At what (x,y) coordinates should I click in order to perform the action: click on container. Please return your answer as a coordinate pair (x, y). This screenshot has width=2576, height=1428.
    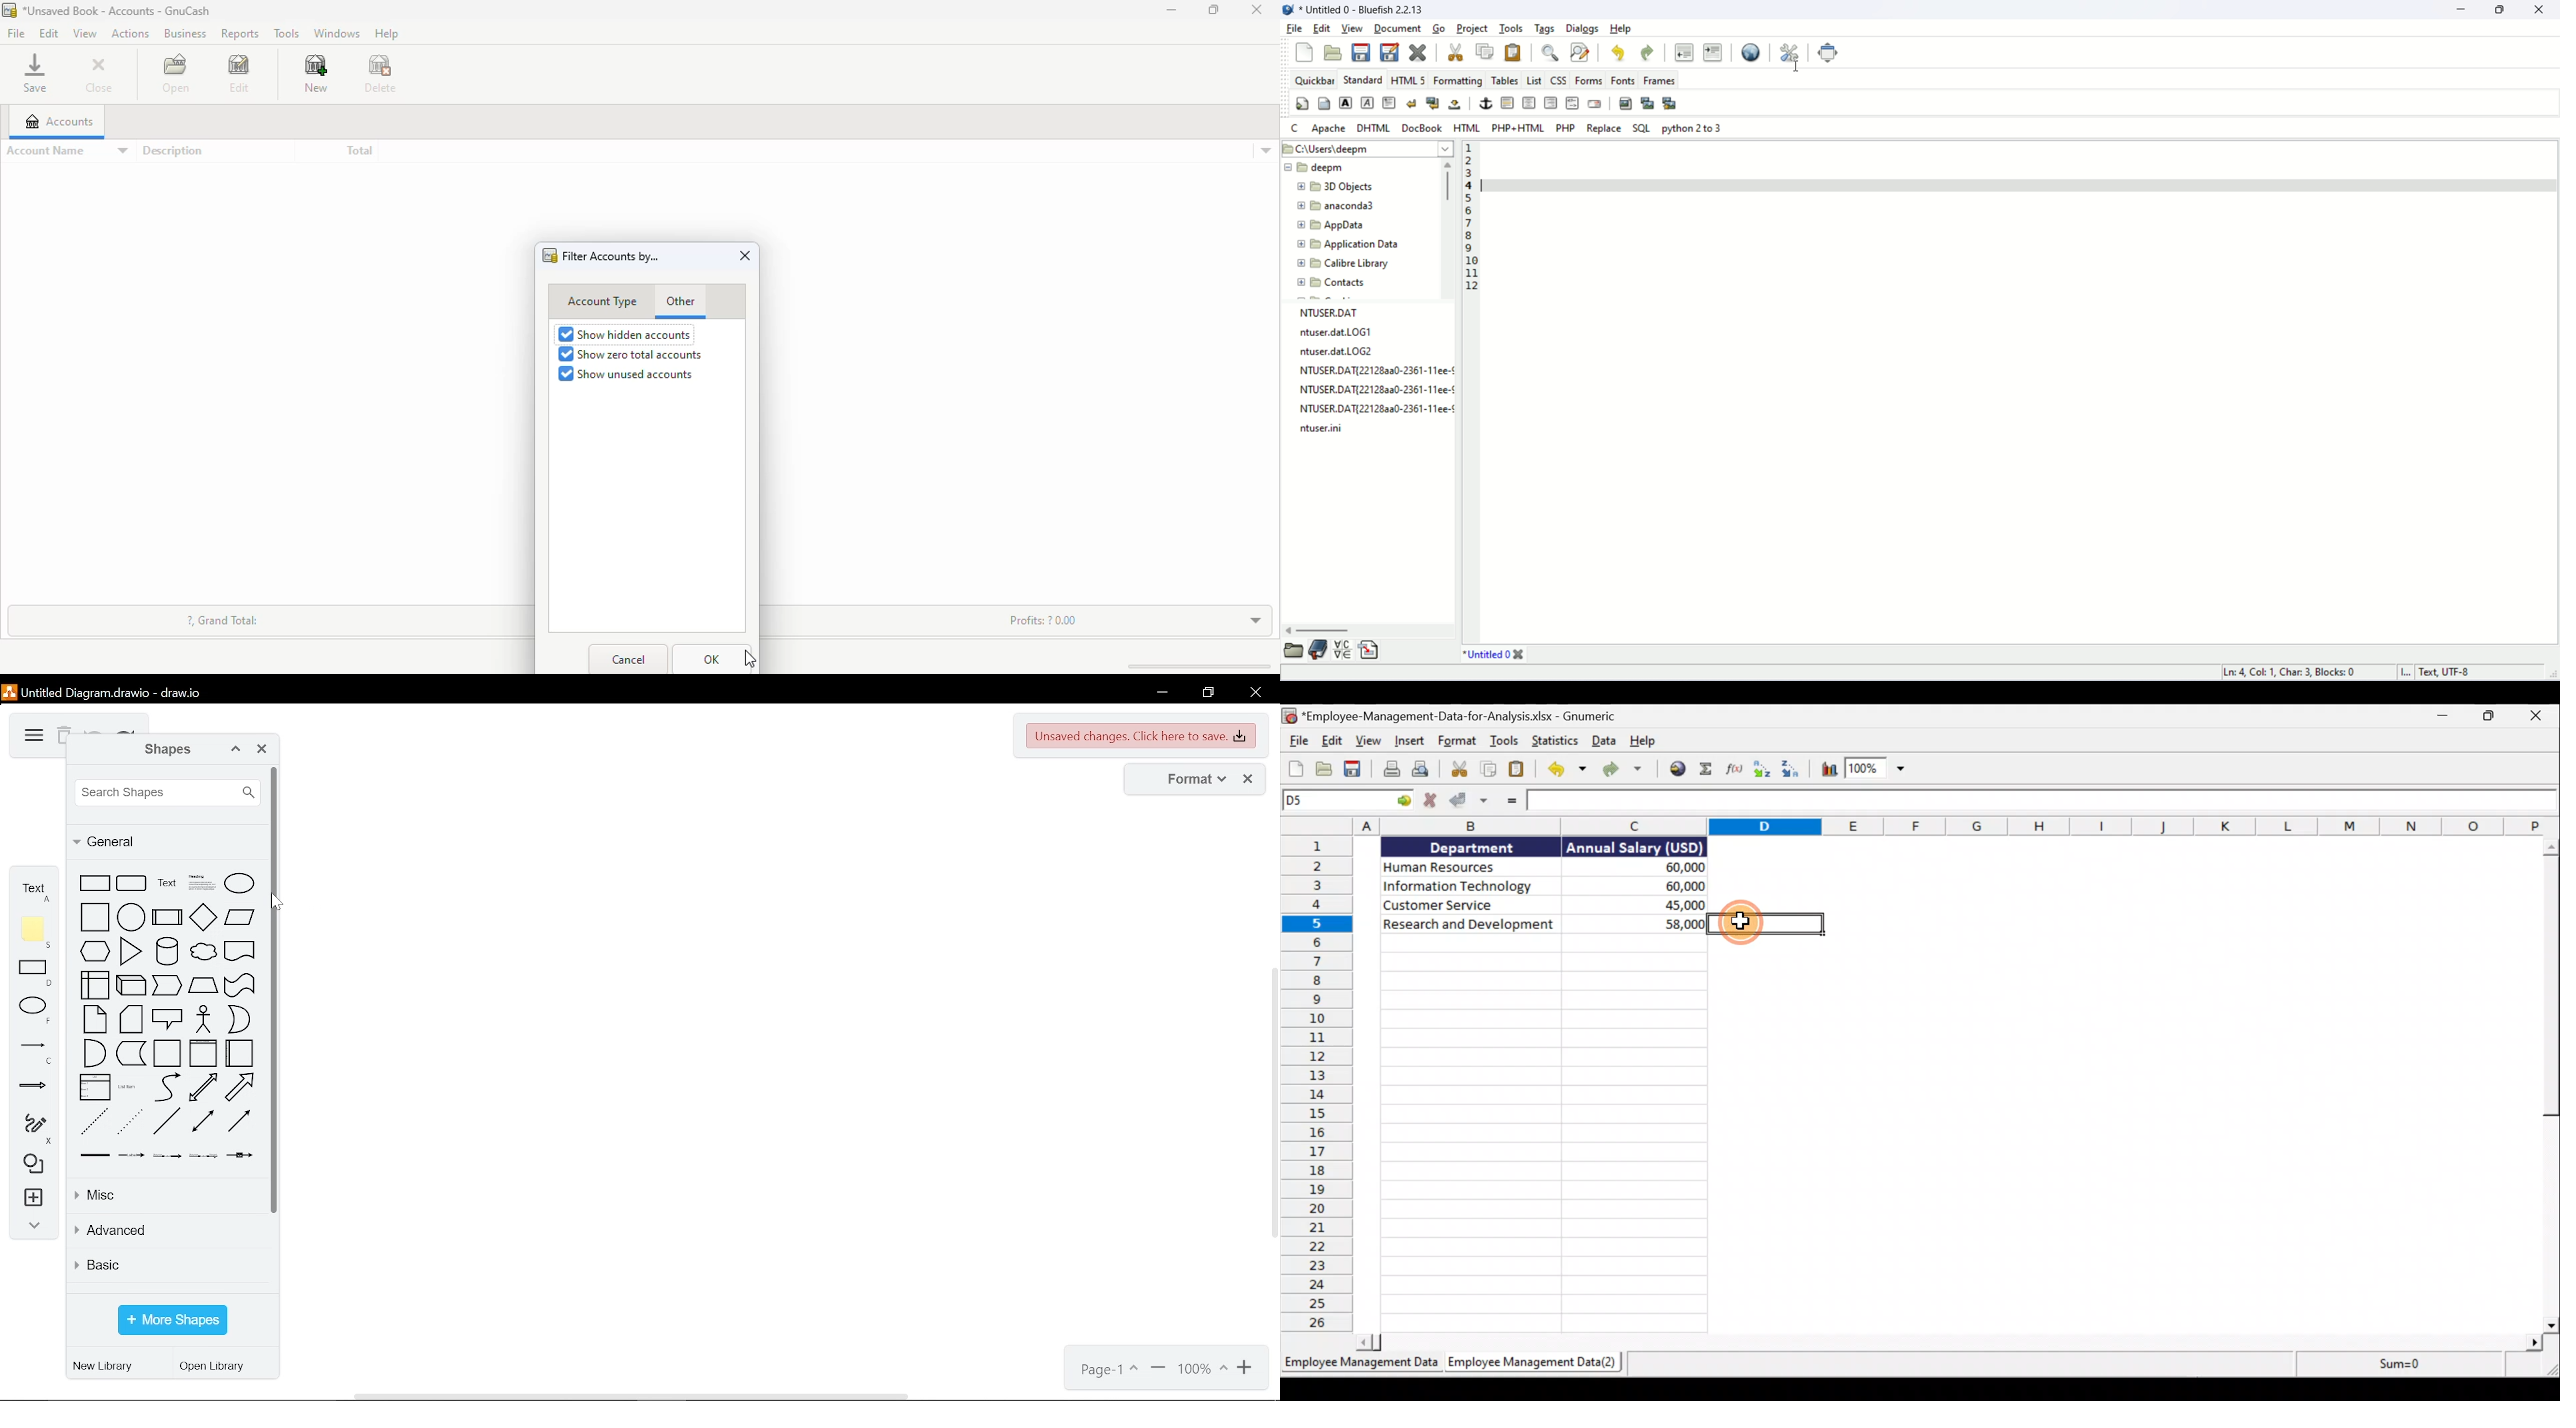
    Looking at the image, I should click on (167, 1053).